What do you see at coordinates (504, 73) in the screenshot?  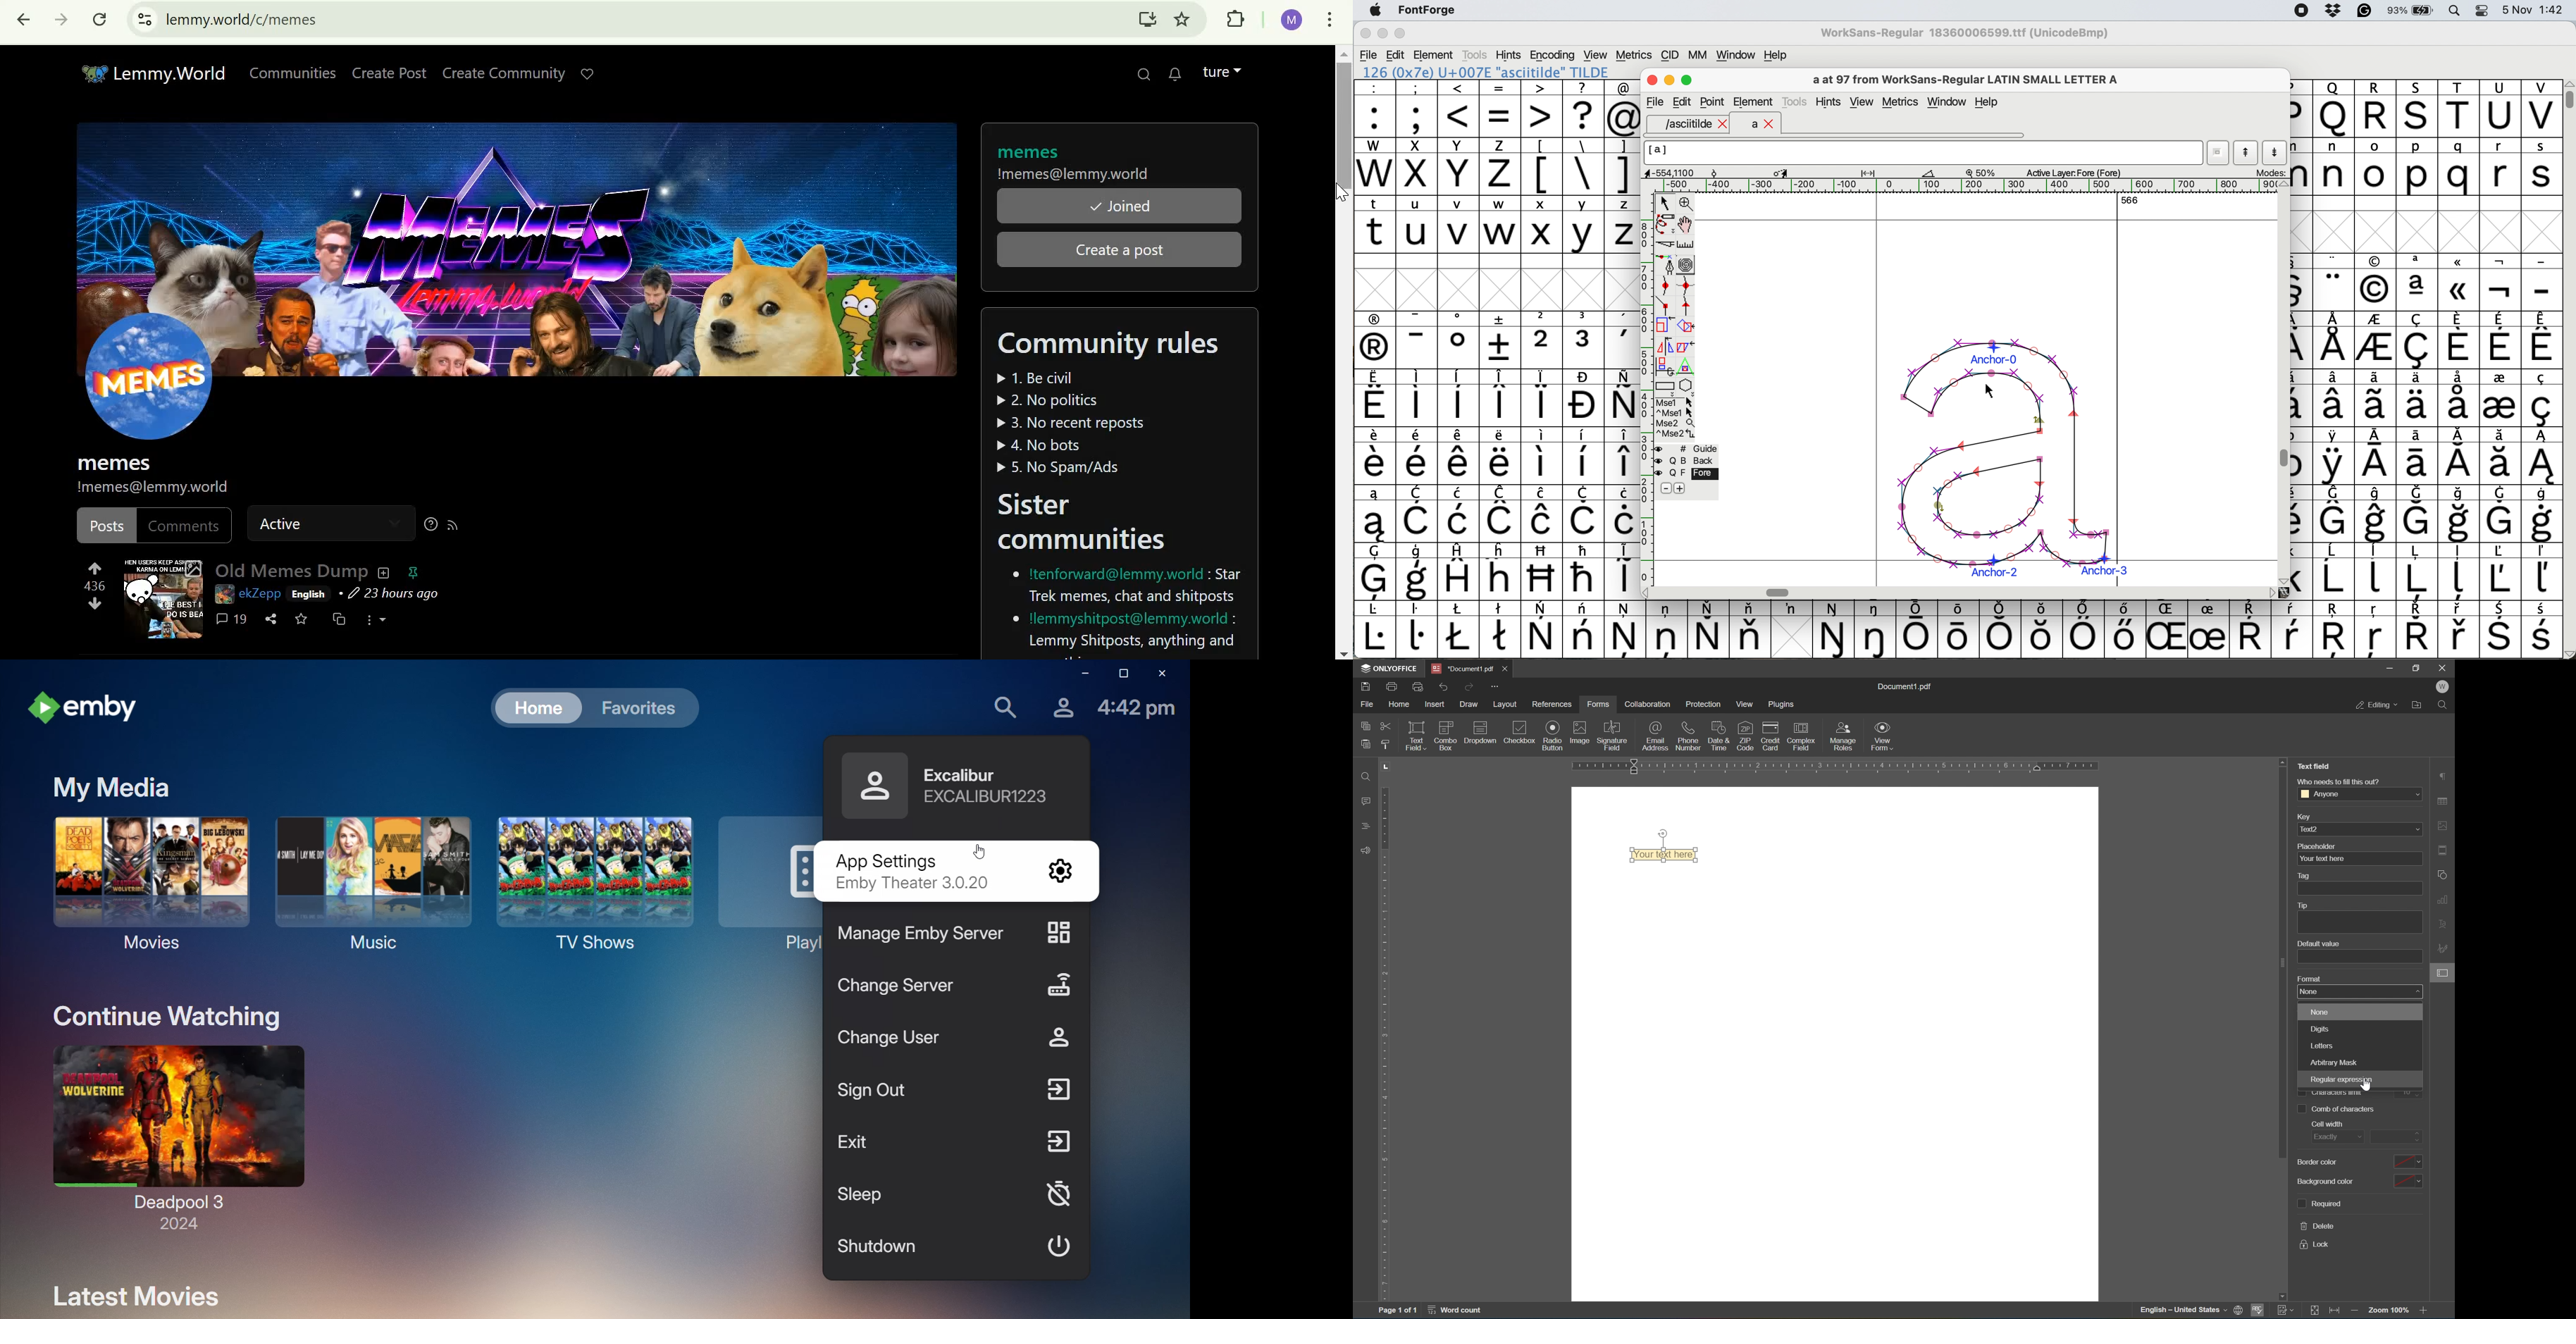 I see `create community` at bounding box center [504, 73].